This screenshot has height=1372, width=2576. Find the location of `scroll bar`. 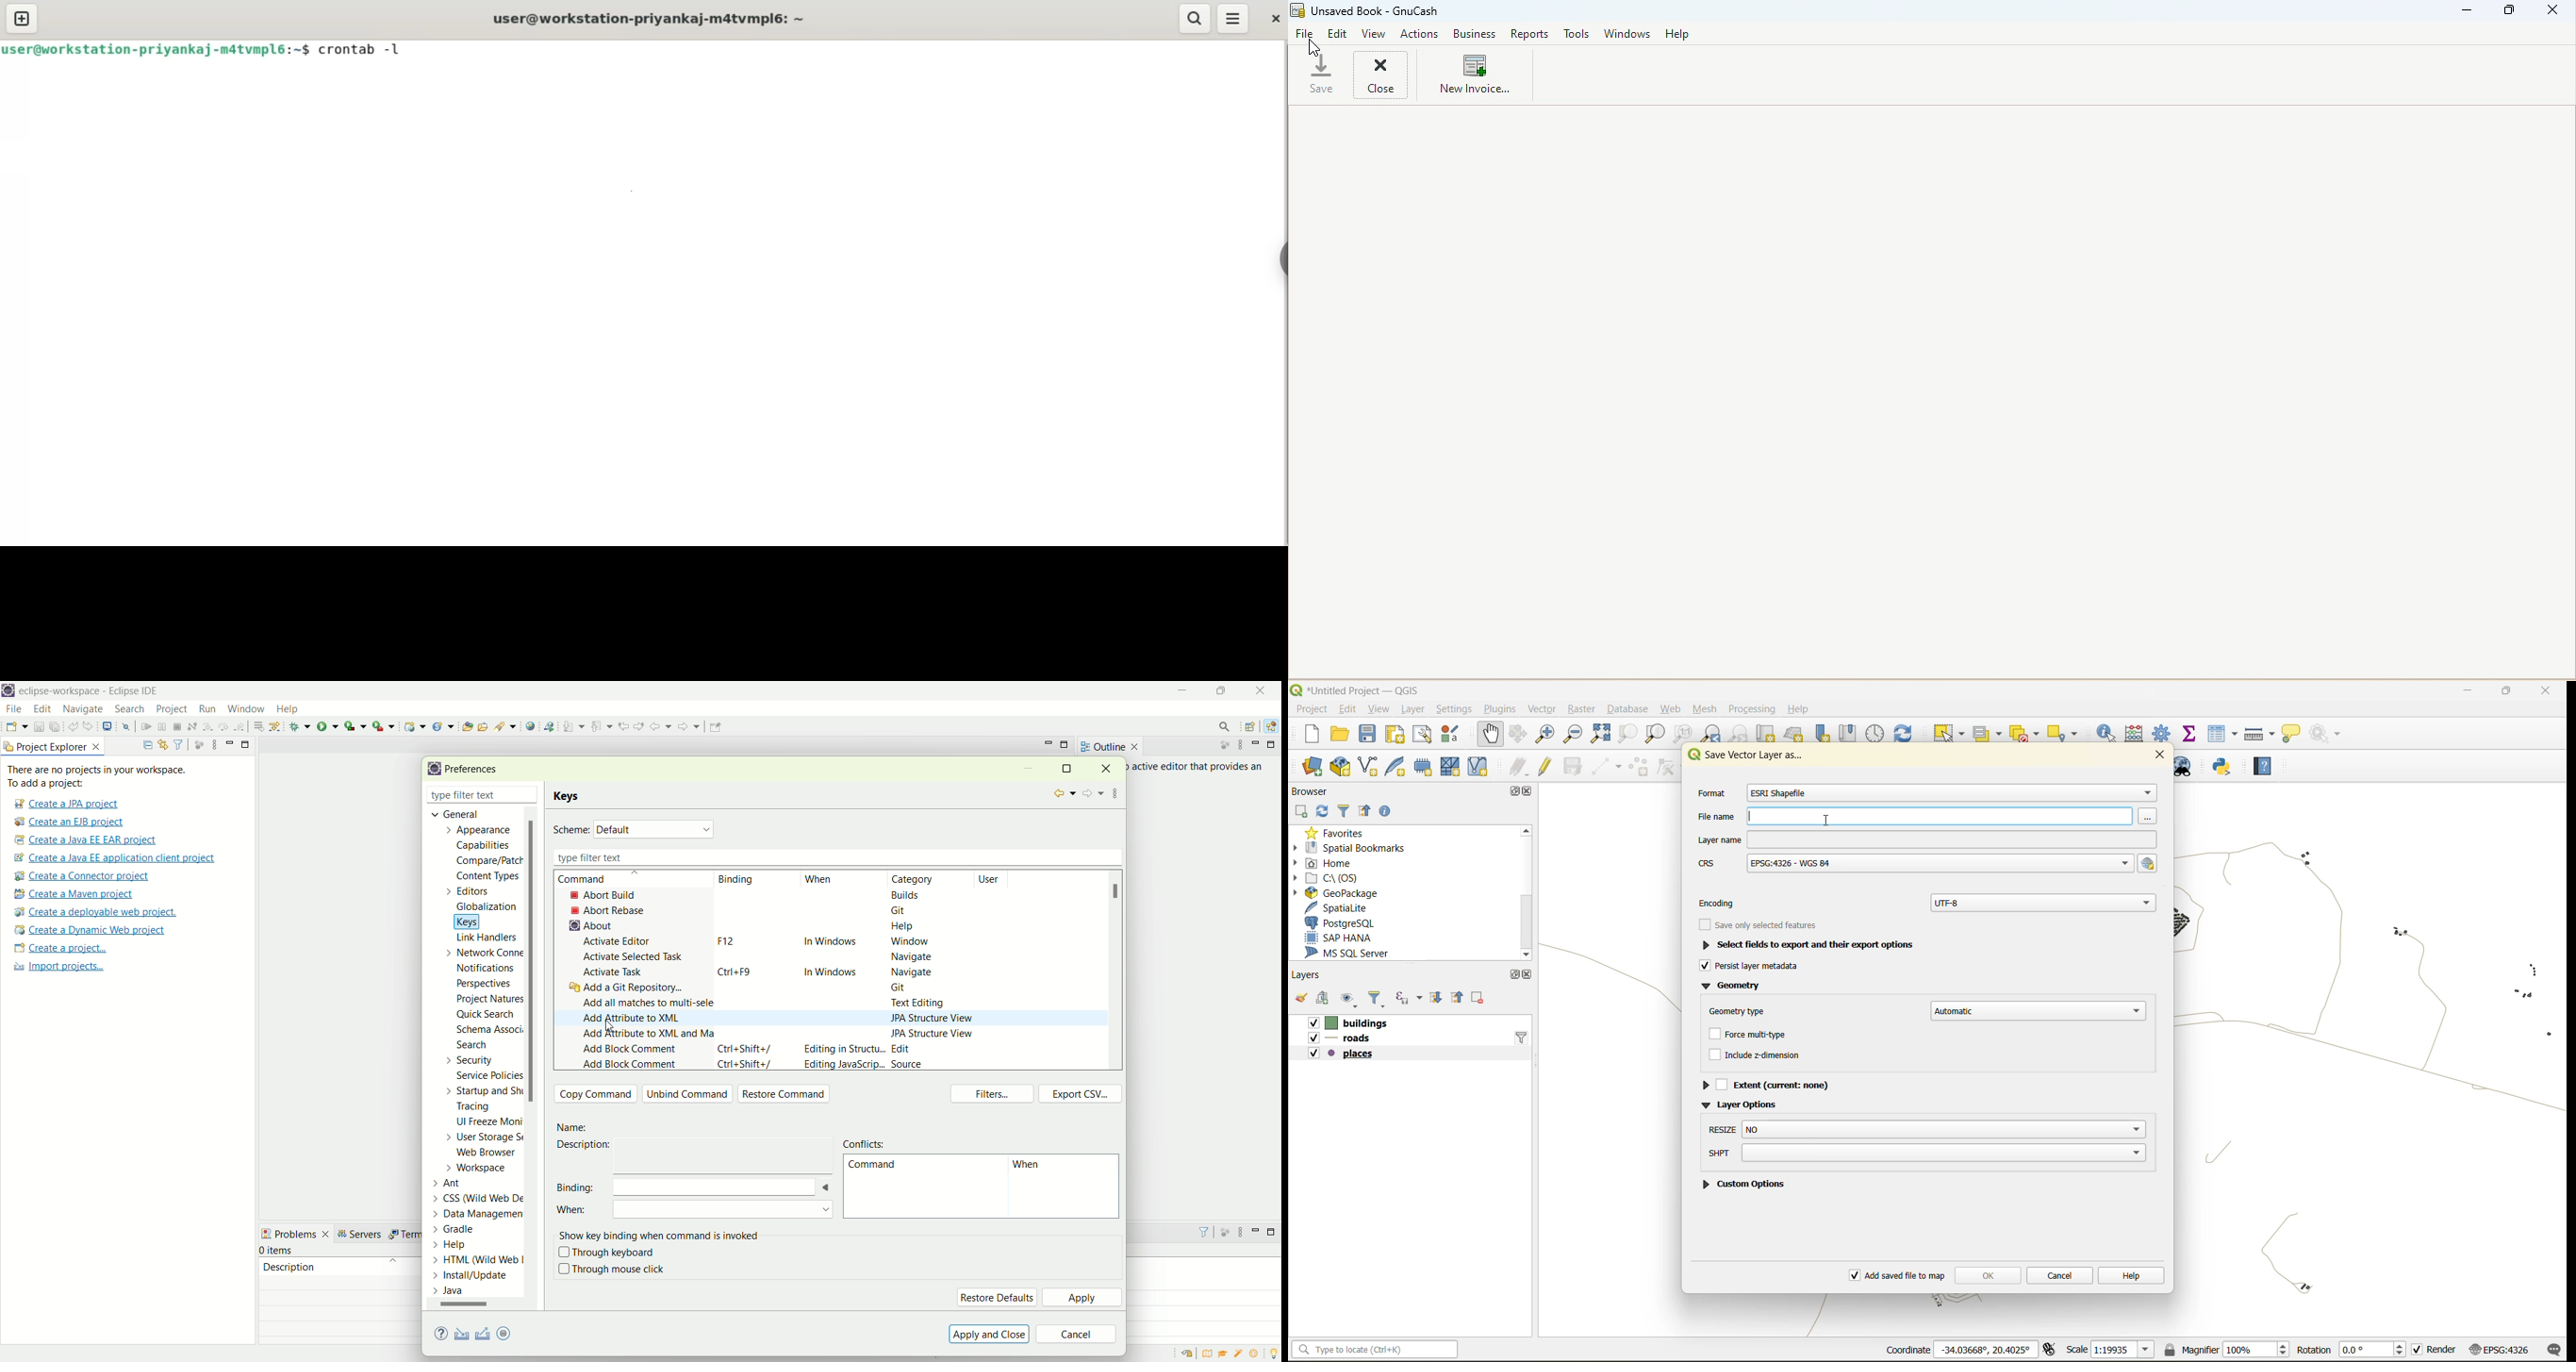

scroll bar is located at coordinates (1120, 891).